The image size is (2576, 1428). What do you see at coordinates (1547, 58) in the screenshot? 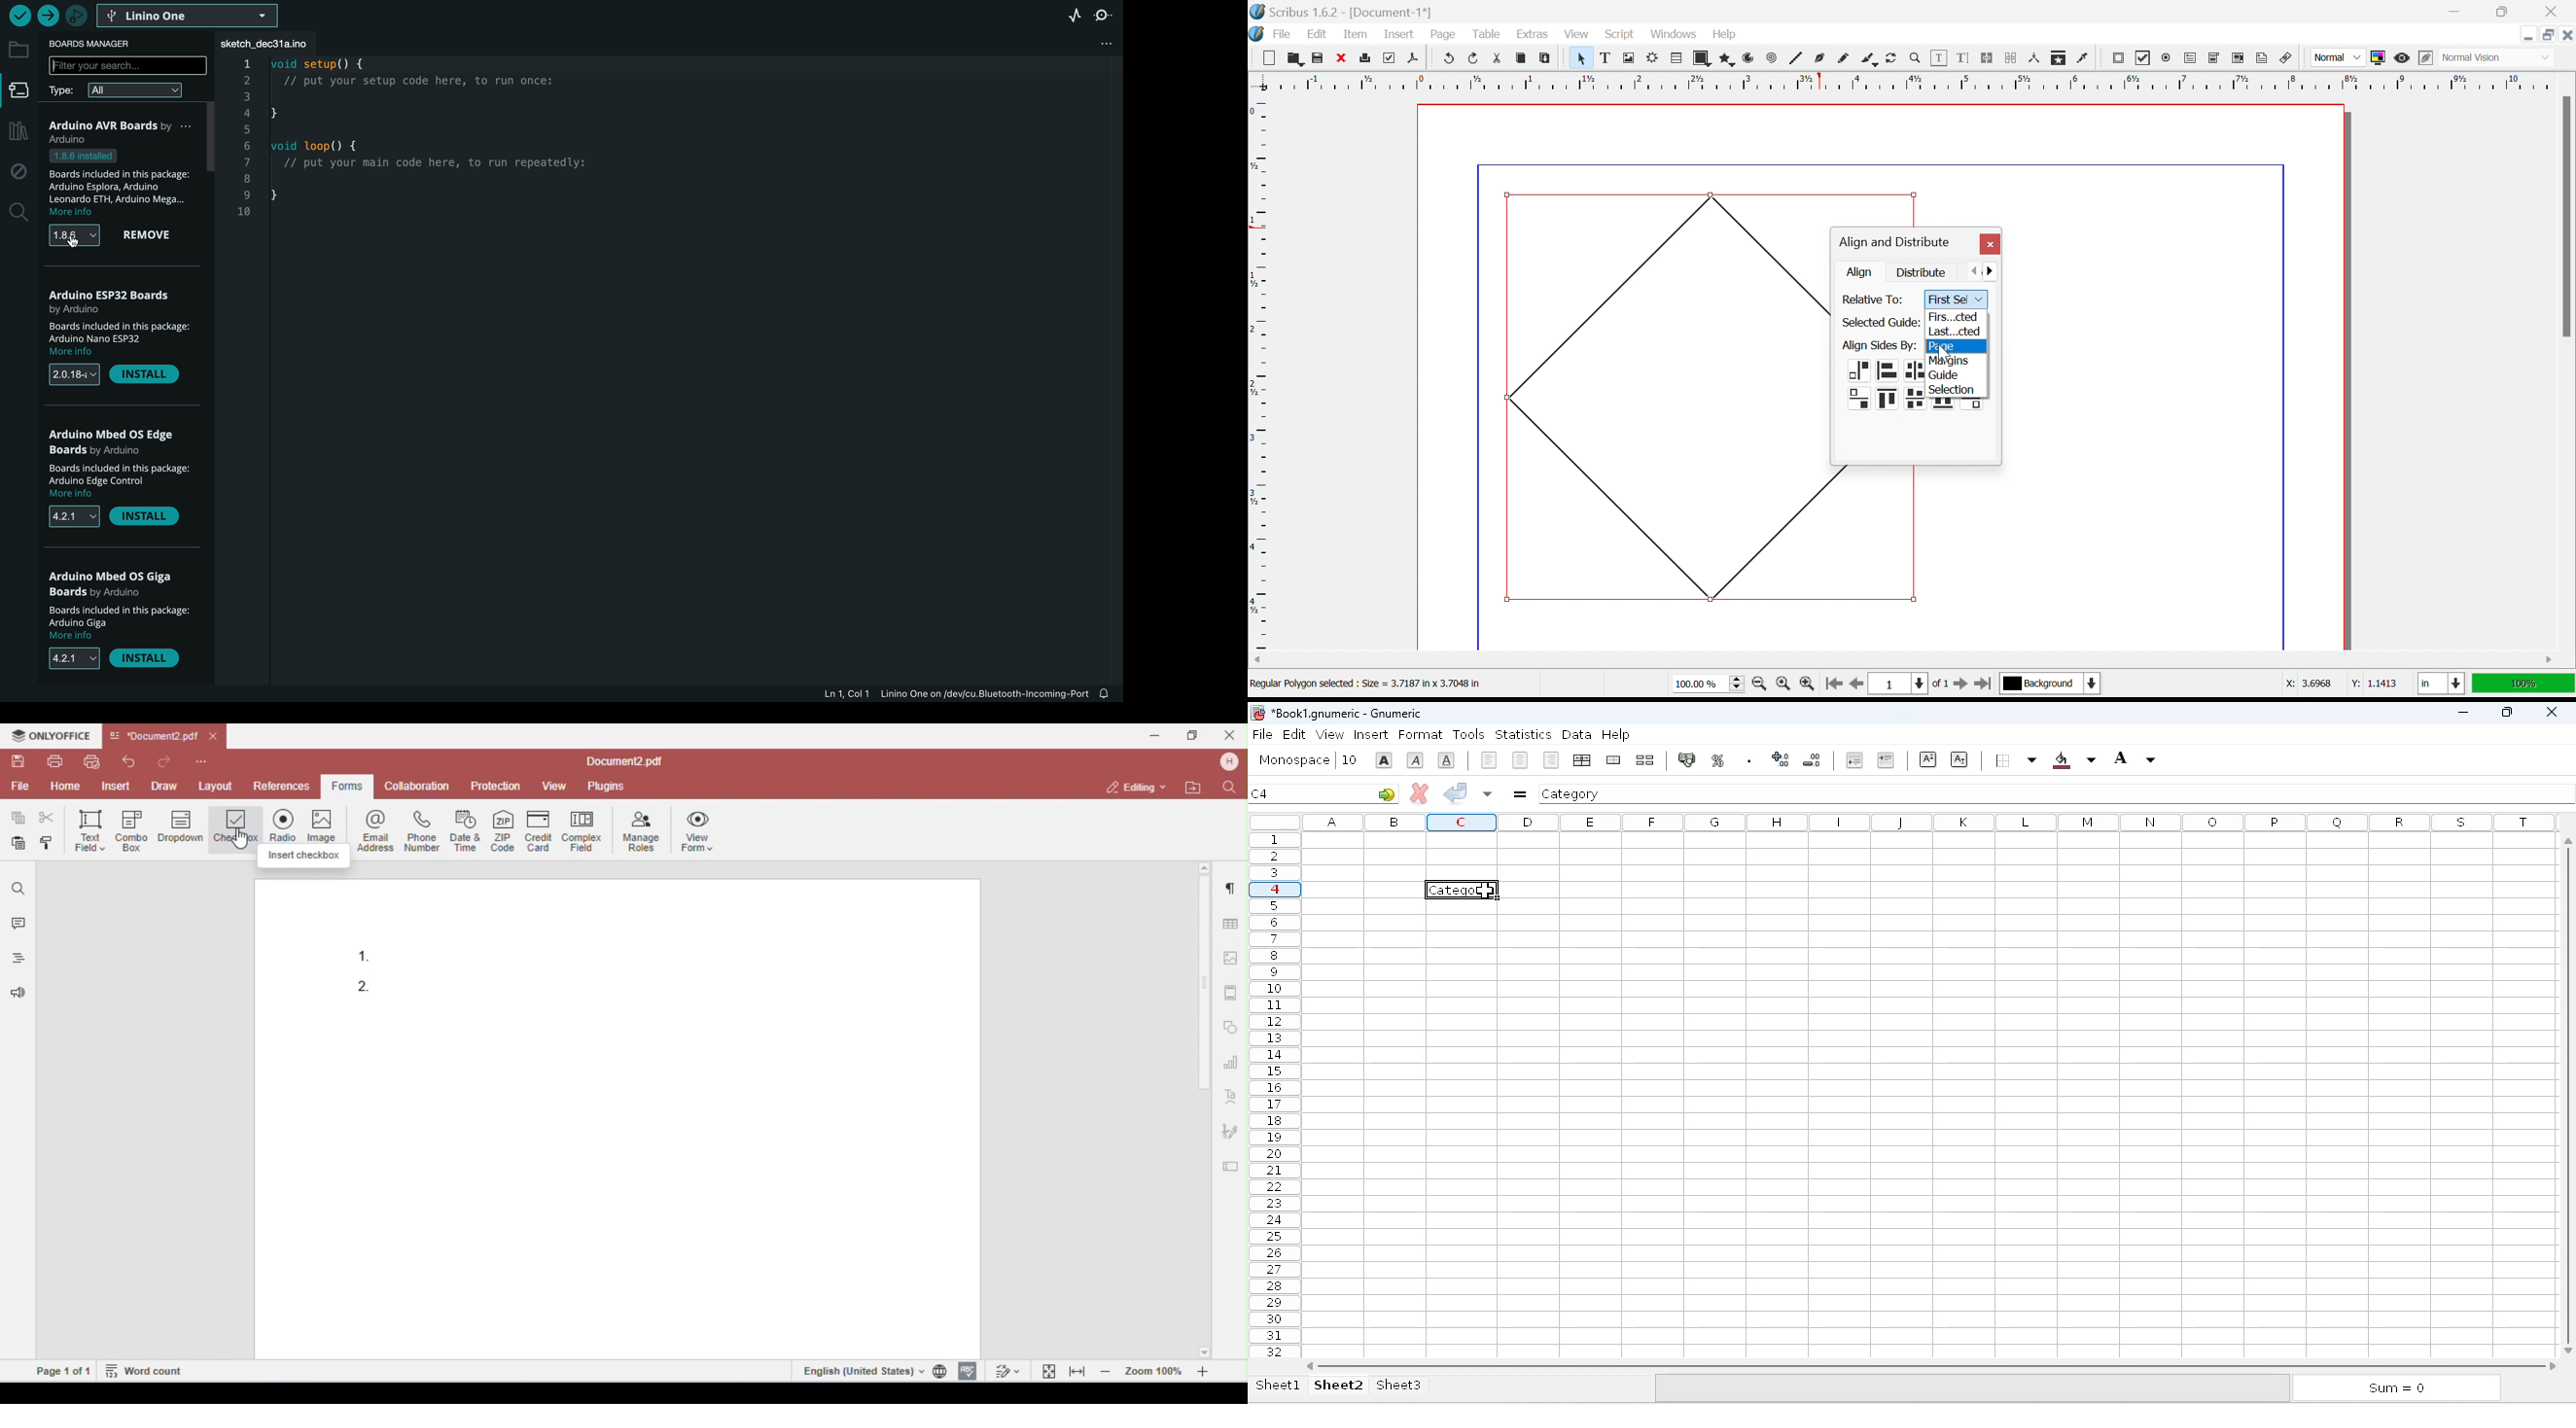
I see `Paste` at bounding box center [1547, 58].